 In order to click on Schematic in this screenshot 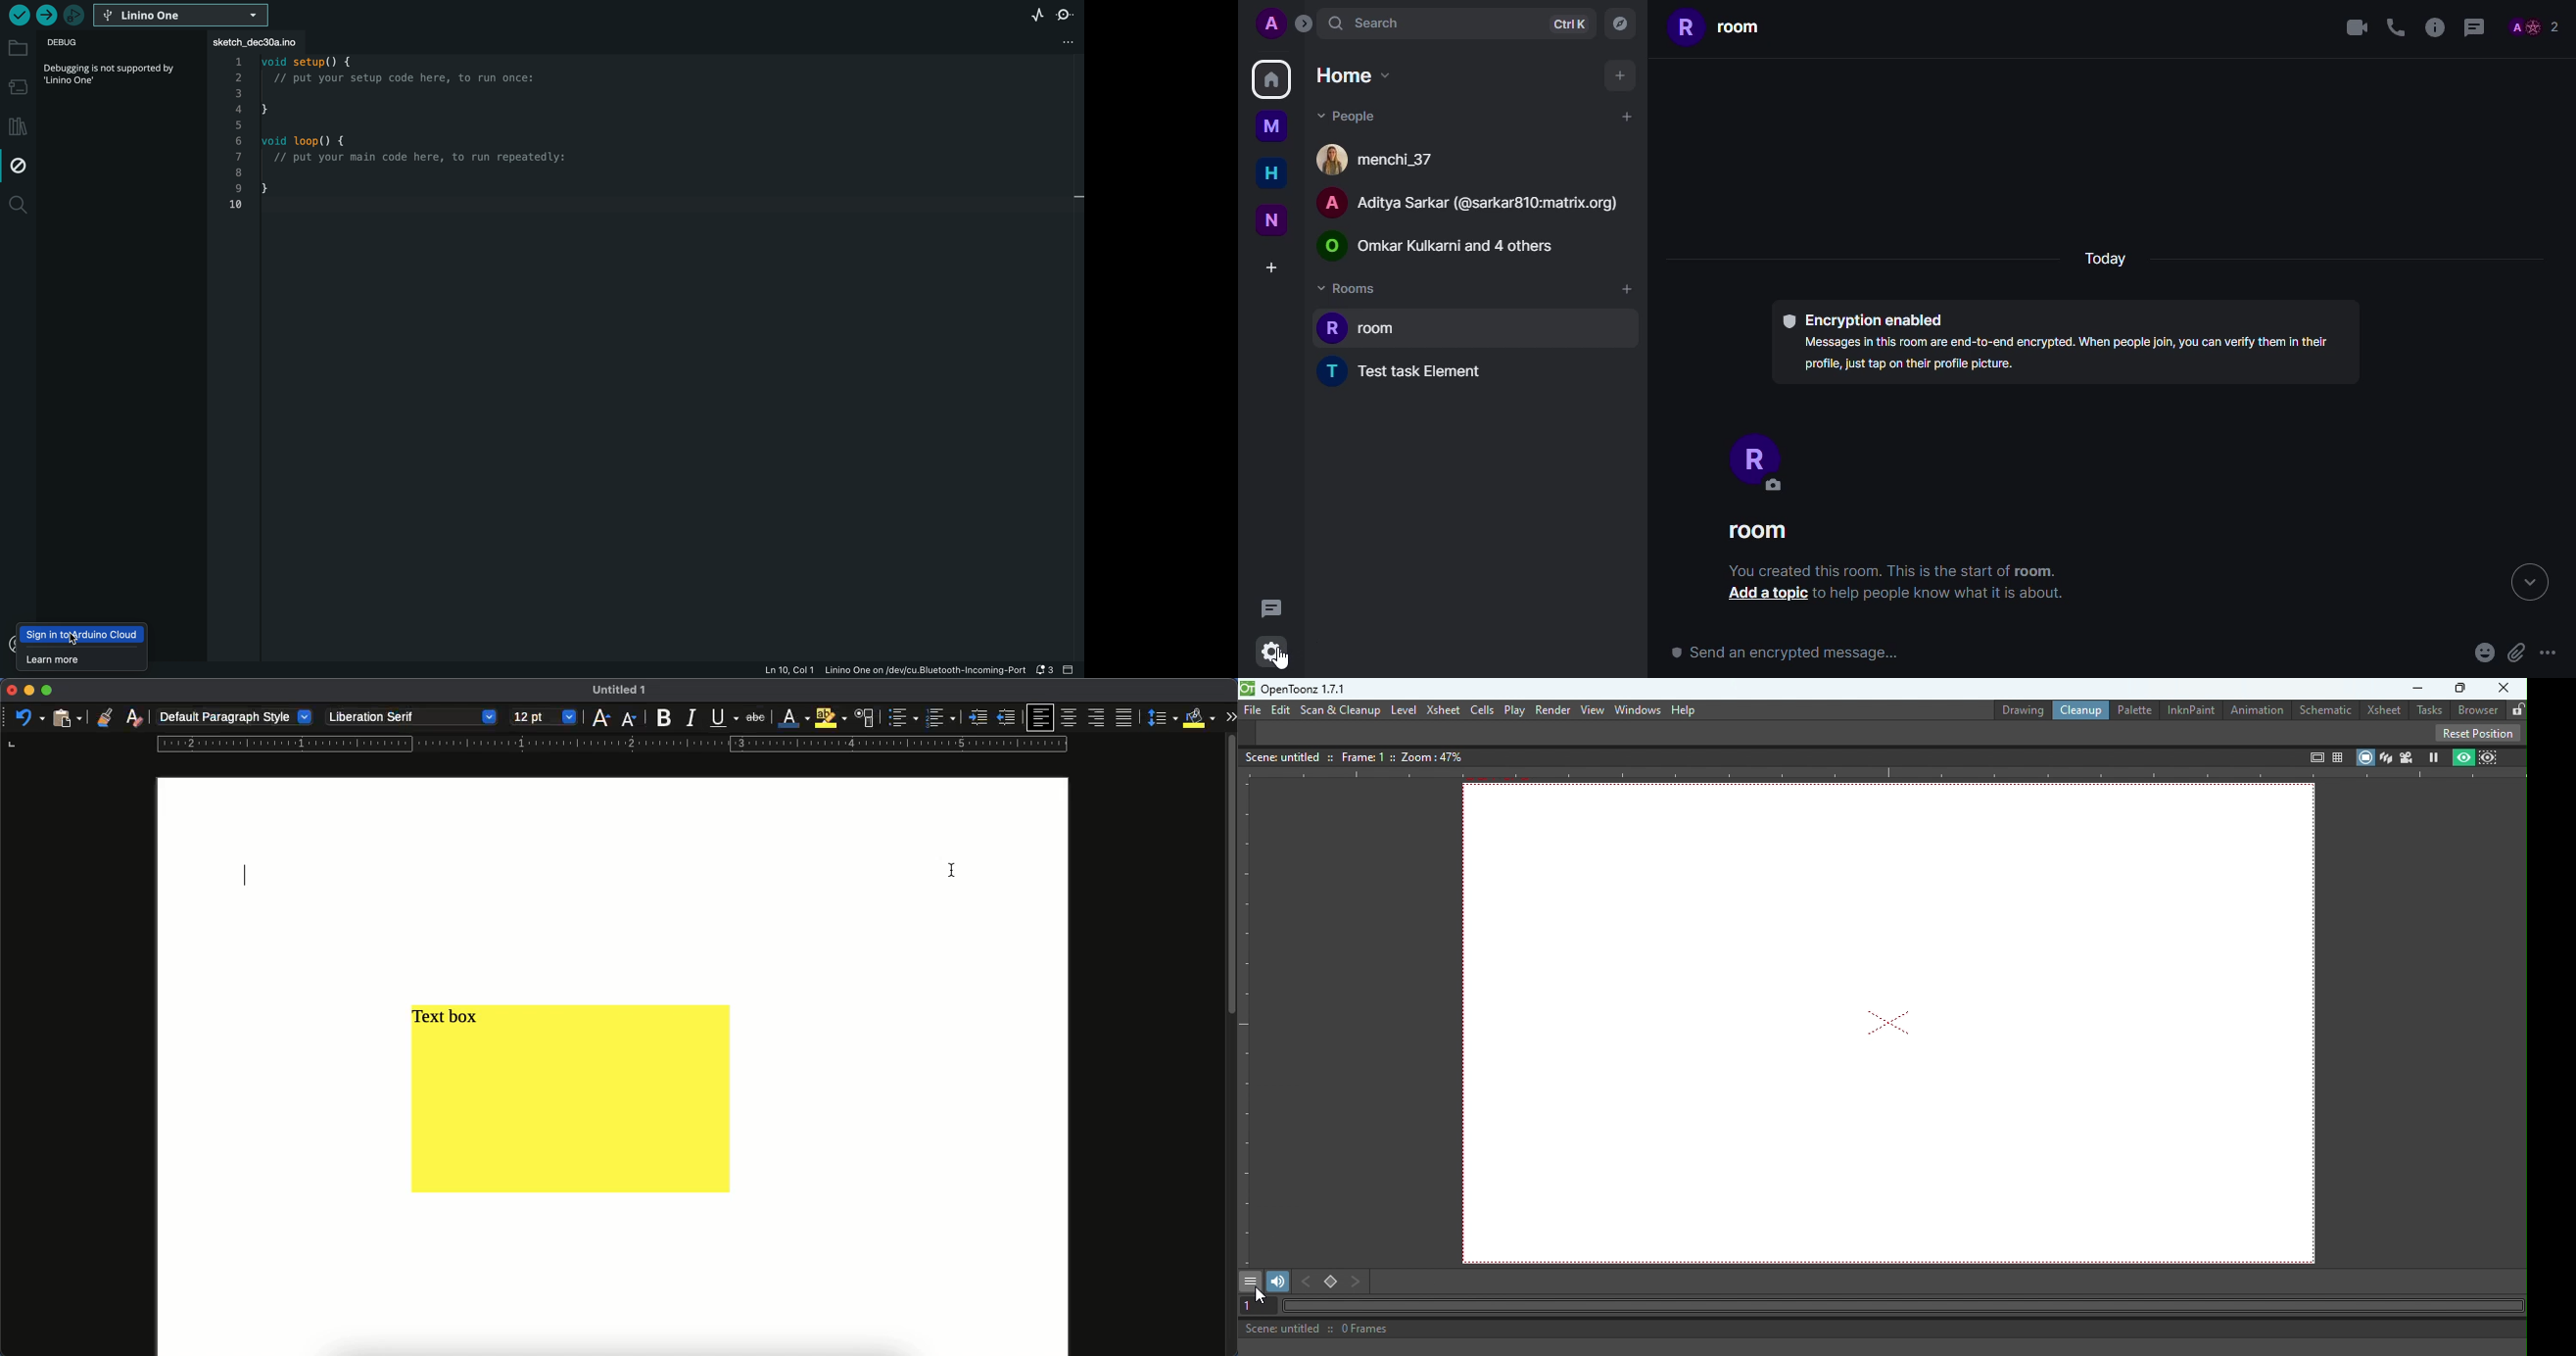, I will do `click(2328, 708)`.